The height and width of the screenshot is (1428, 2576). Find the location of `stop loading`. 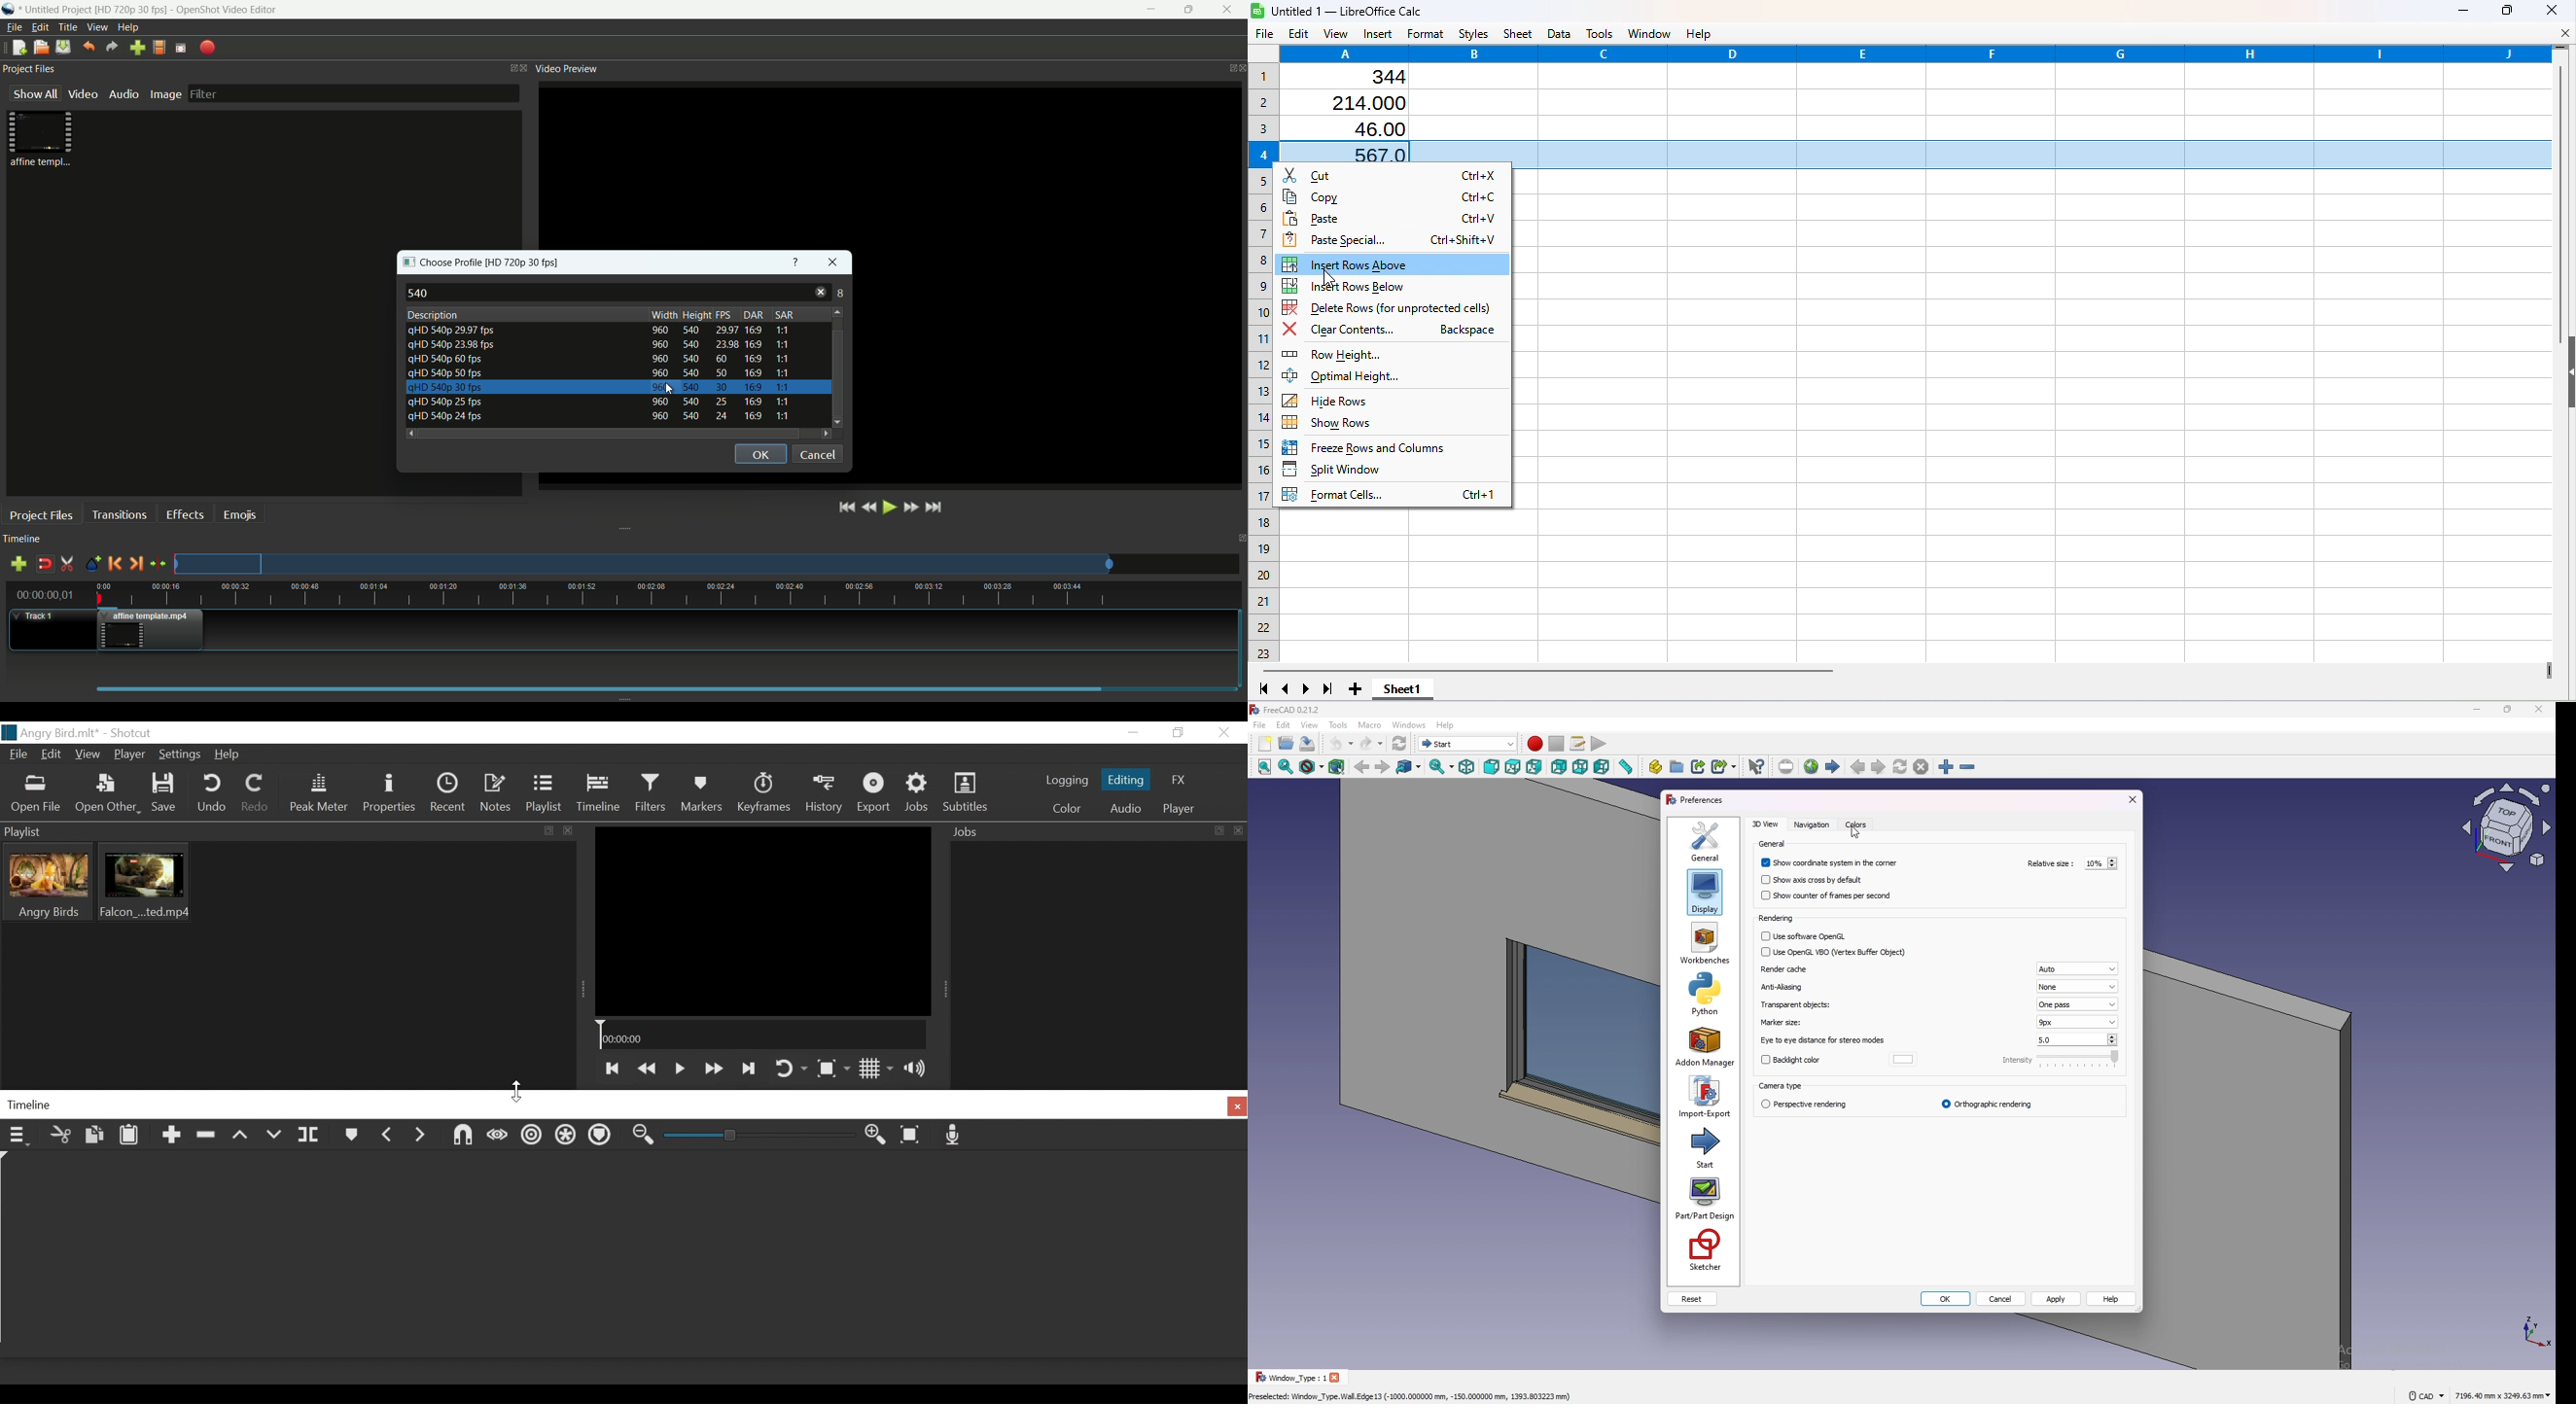

stop loading is located at coordinates (1922, 767).